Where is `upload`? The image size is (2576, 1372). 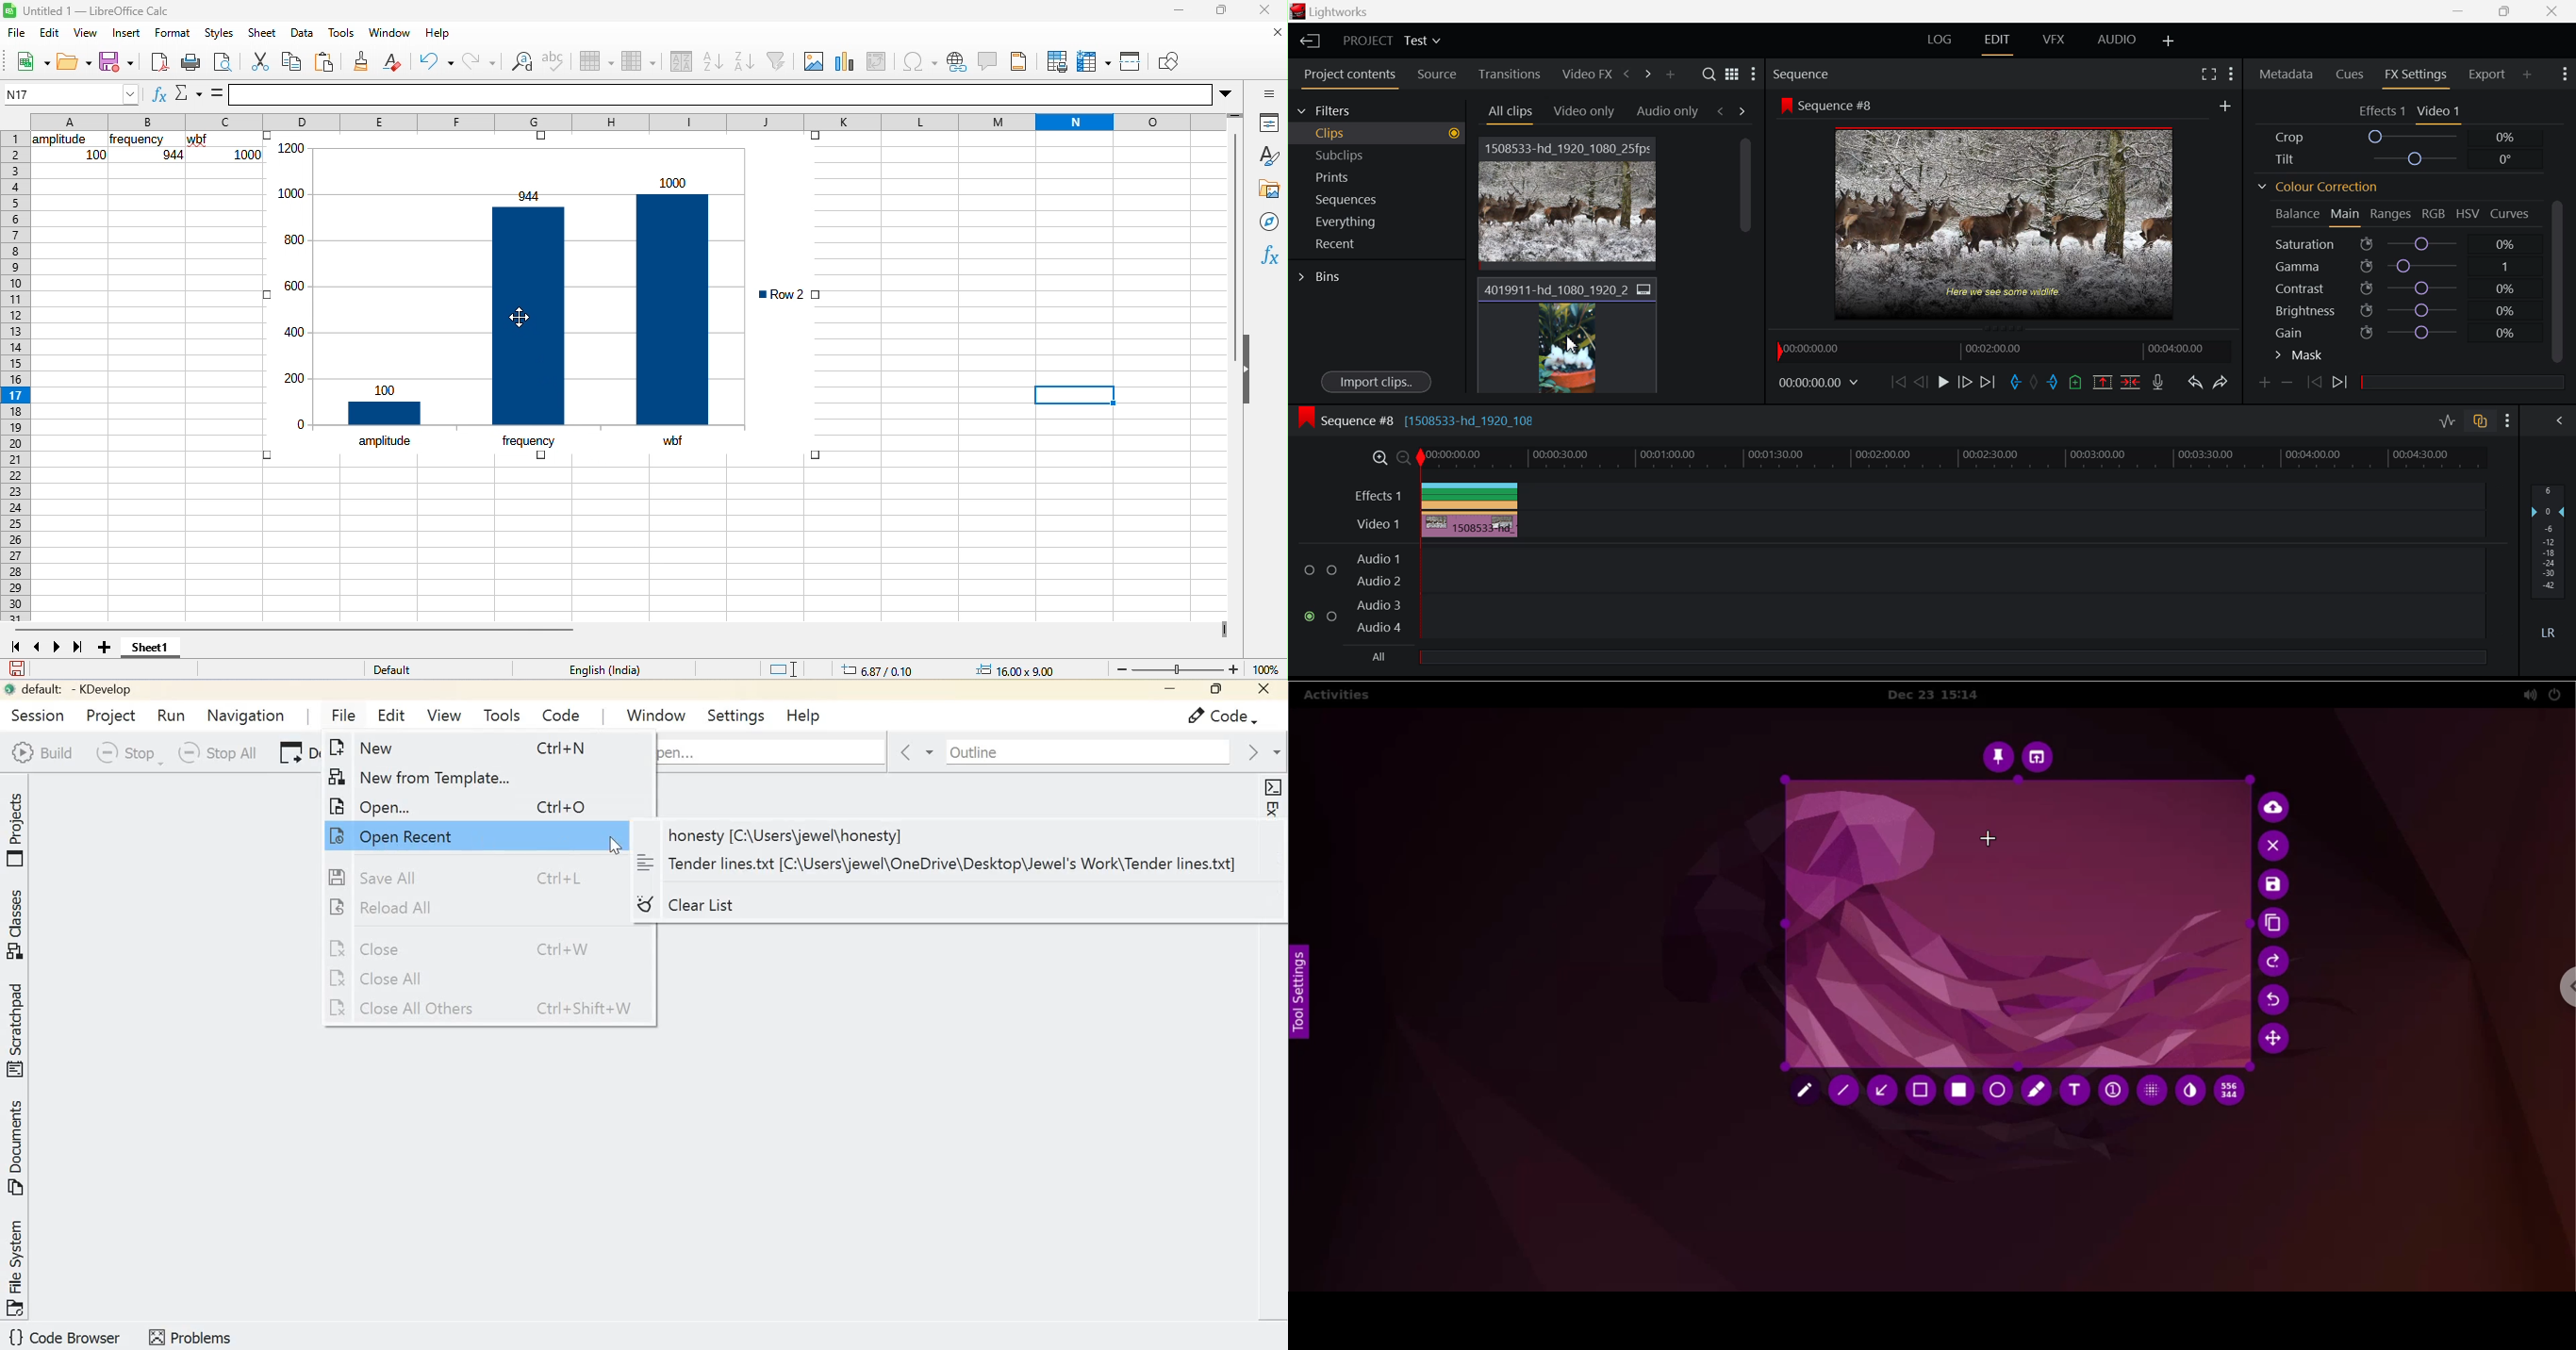 upload is located at coordinates (2277, 809).